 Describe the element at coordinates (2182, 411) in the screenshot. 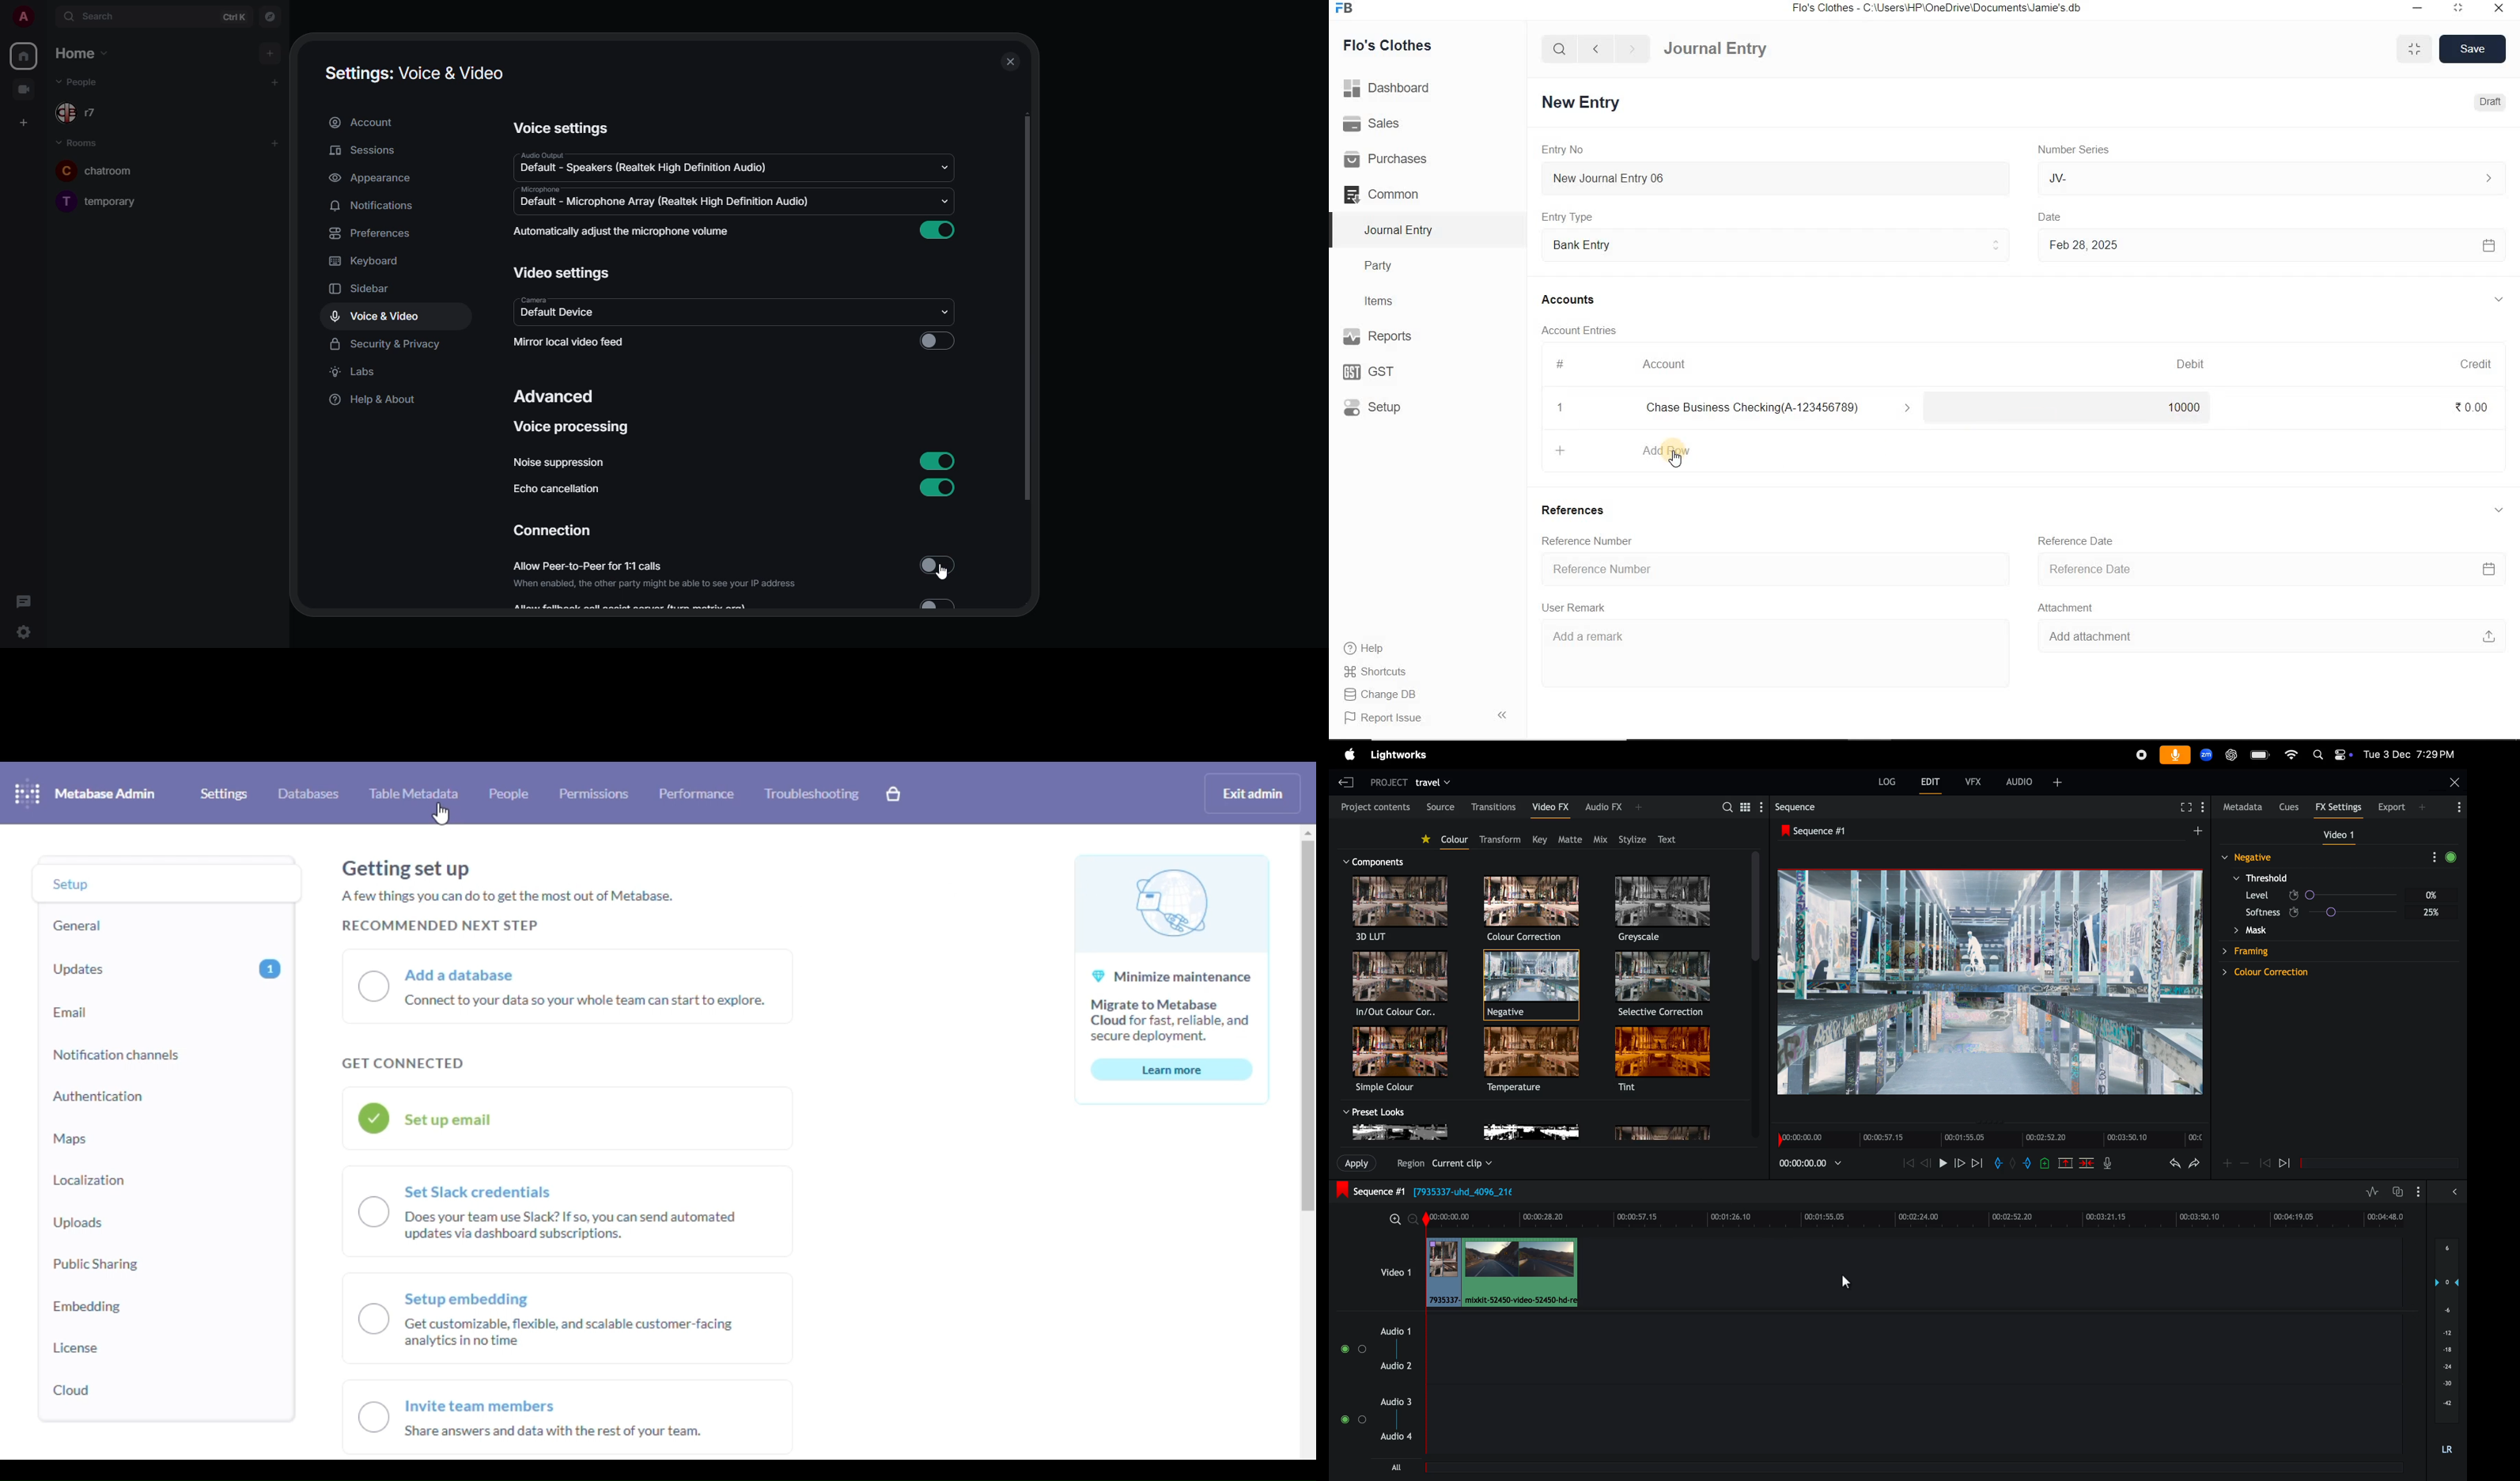

I see `10000` at that location.